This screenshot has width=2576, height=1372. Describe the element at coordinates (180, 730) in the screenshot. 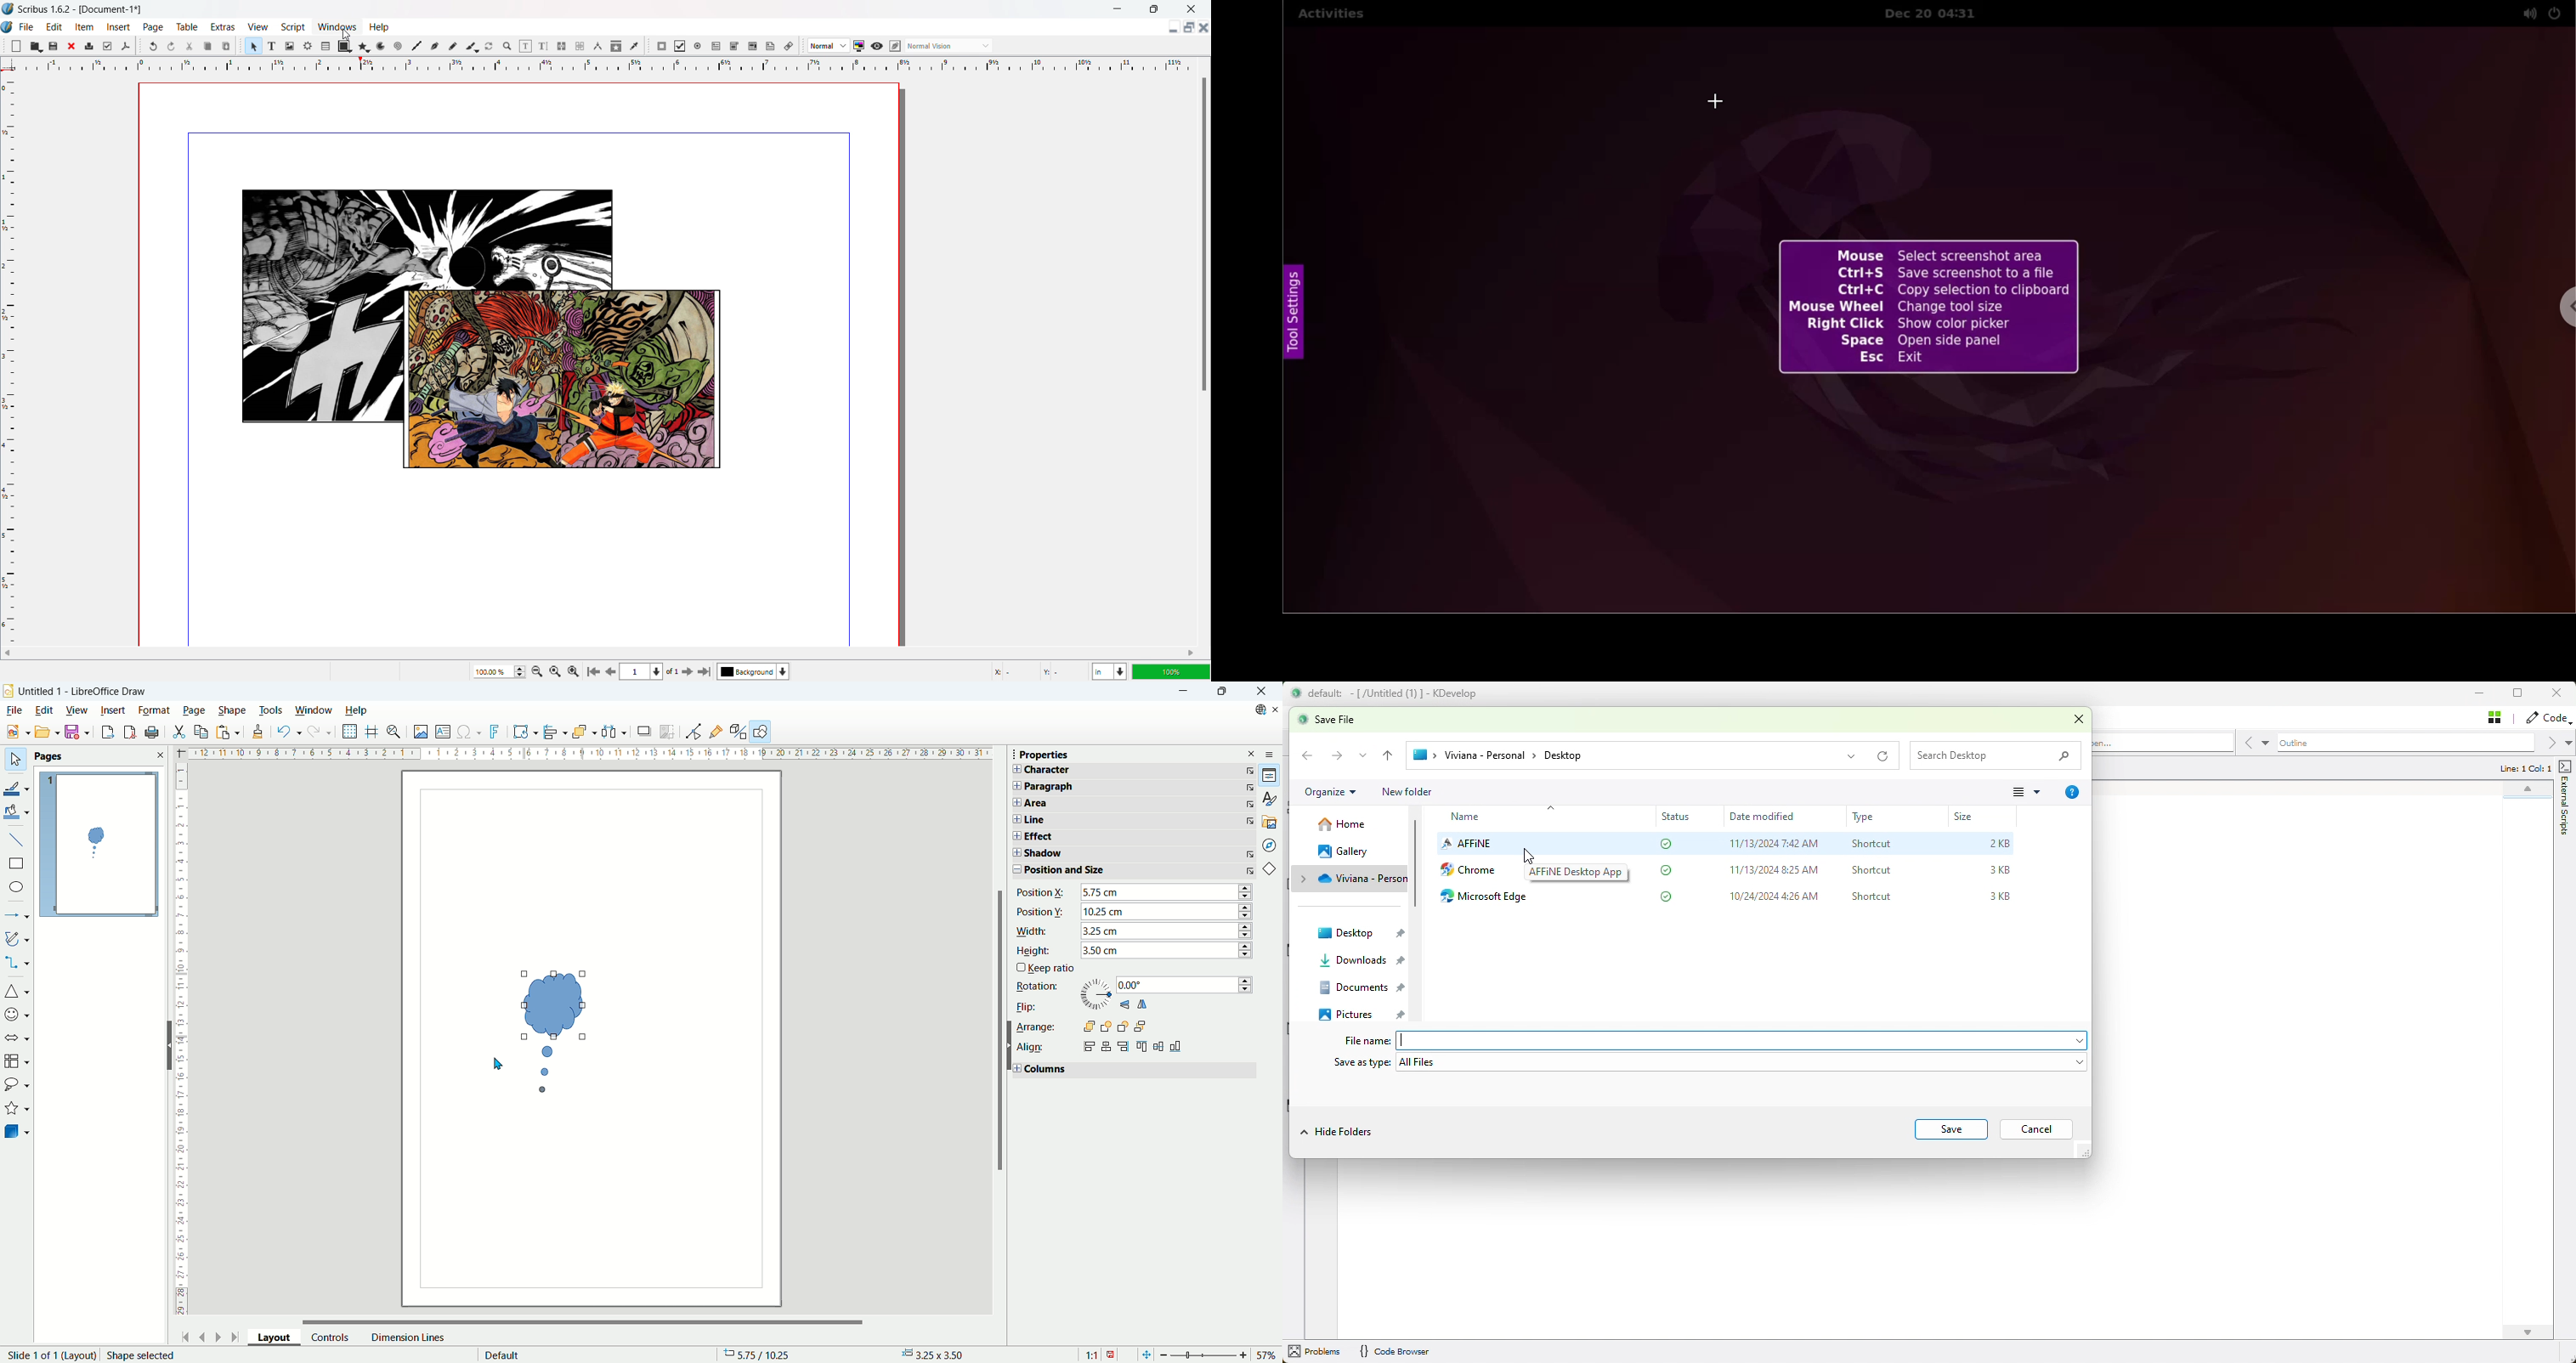

I see `cut` at that location.